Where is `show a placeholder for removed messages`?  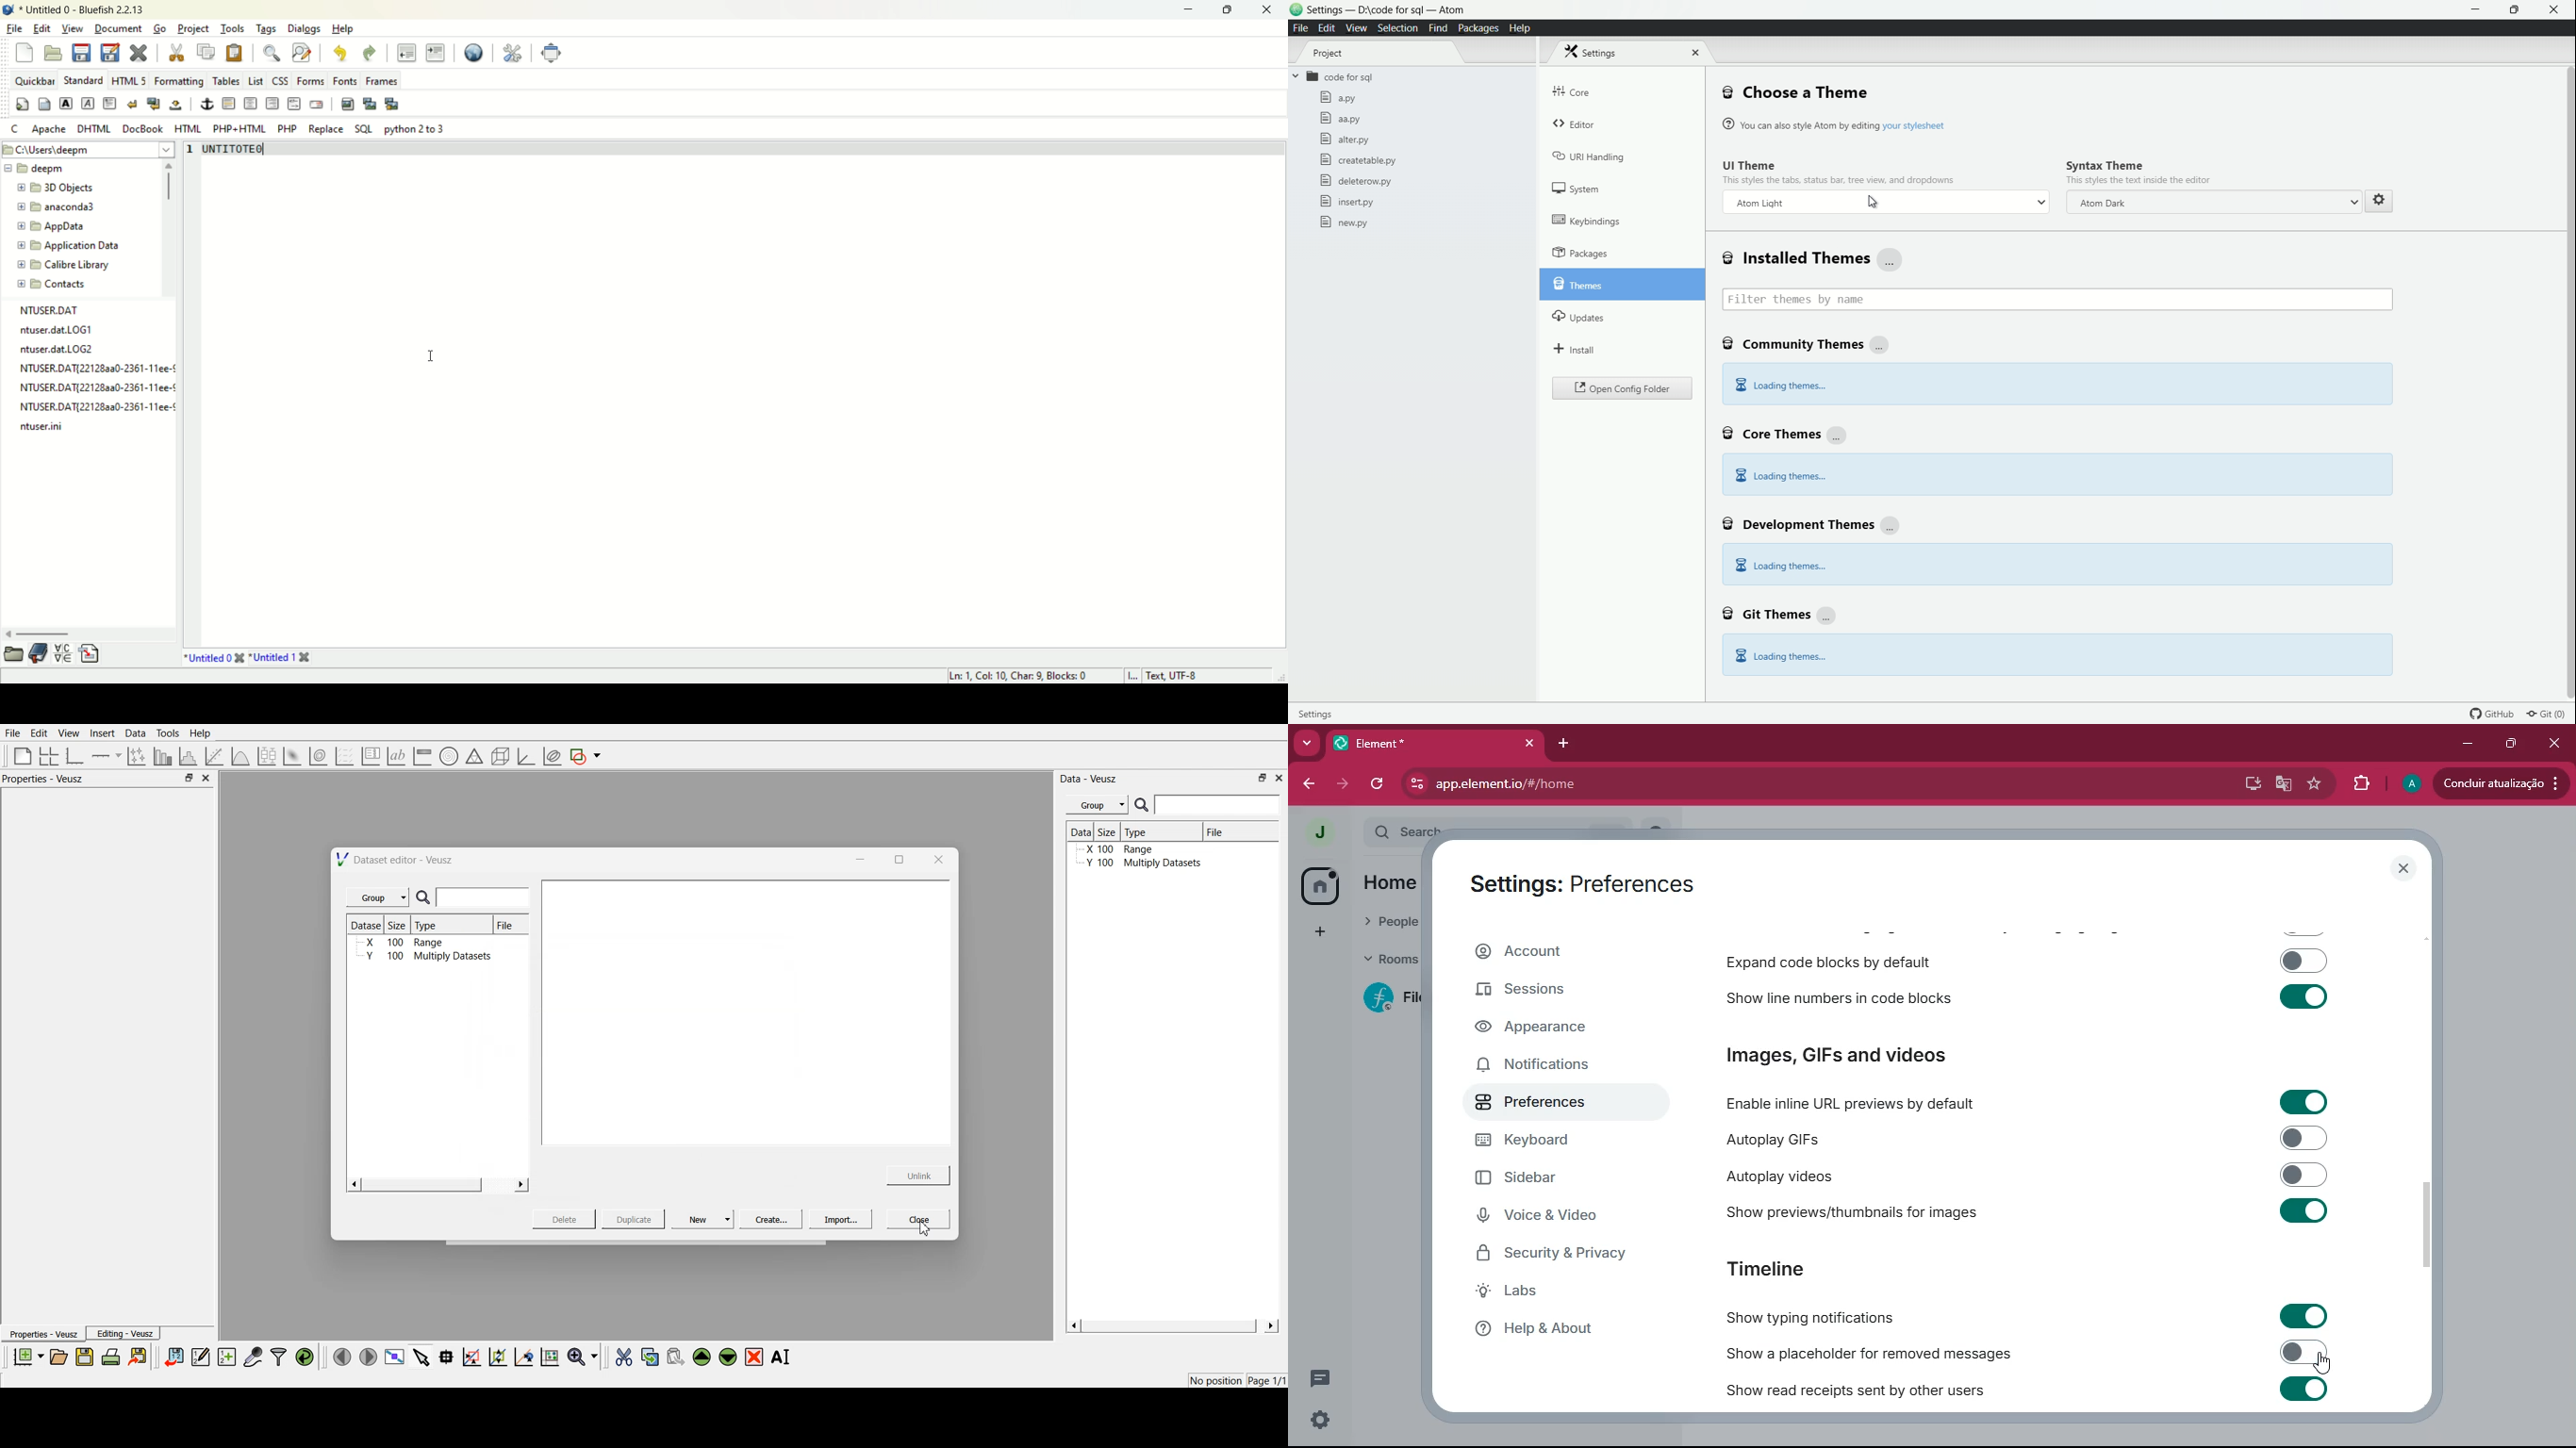 show a placeholder for removed messages is located at coordinates (1878, 1352).